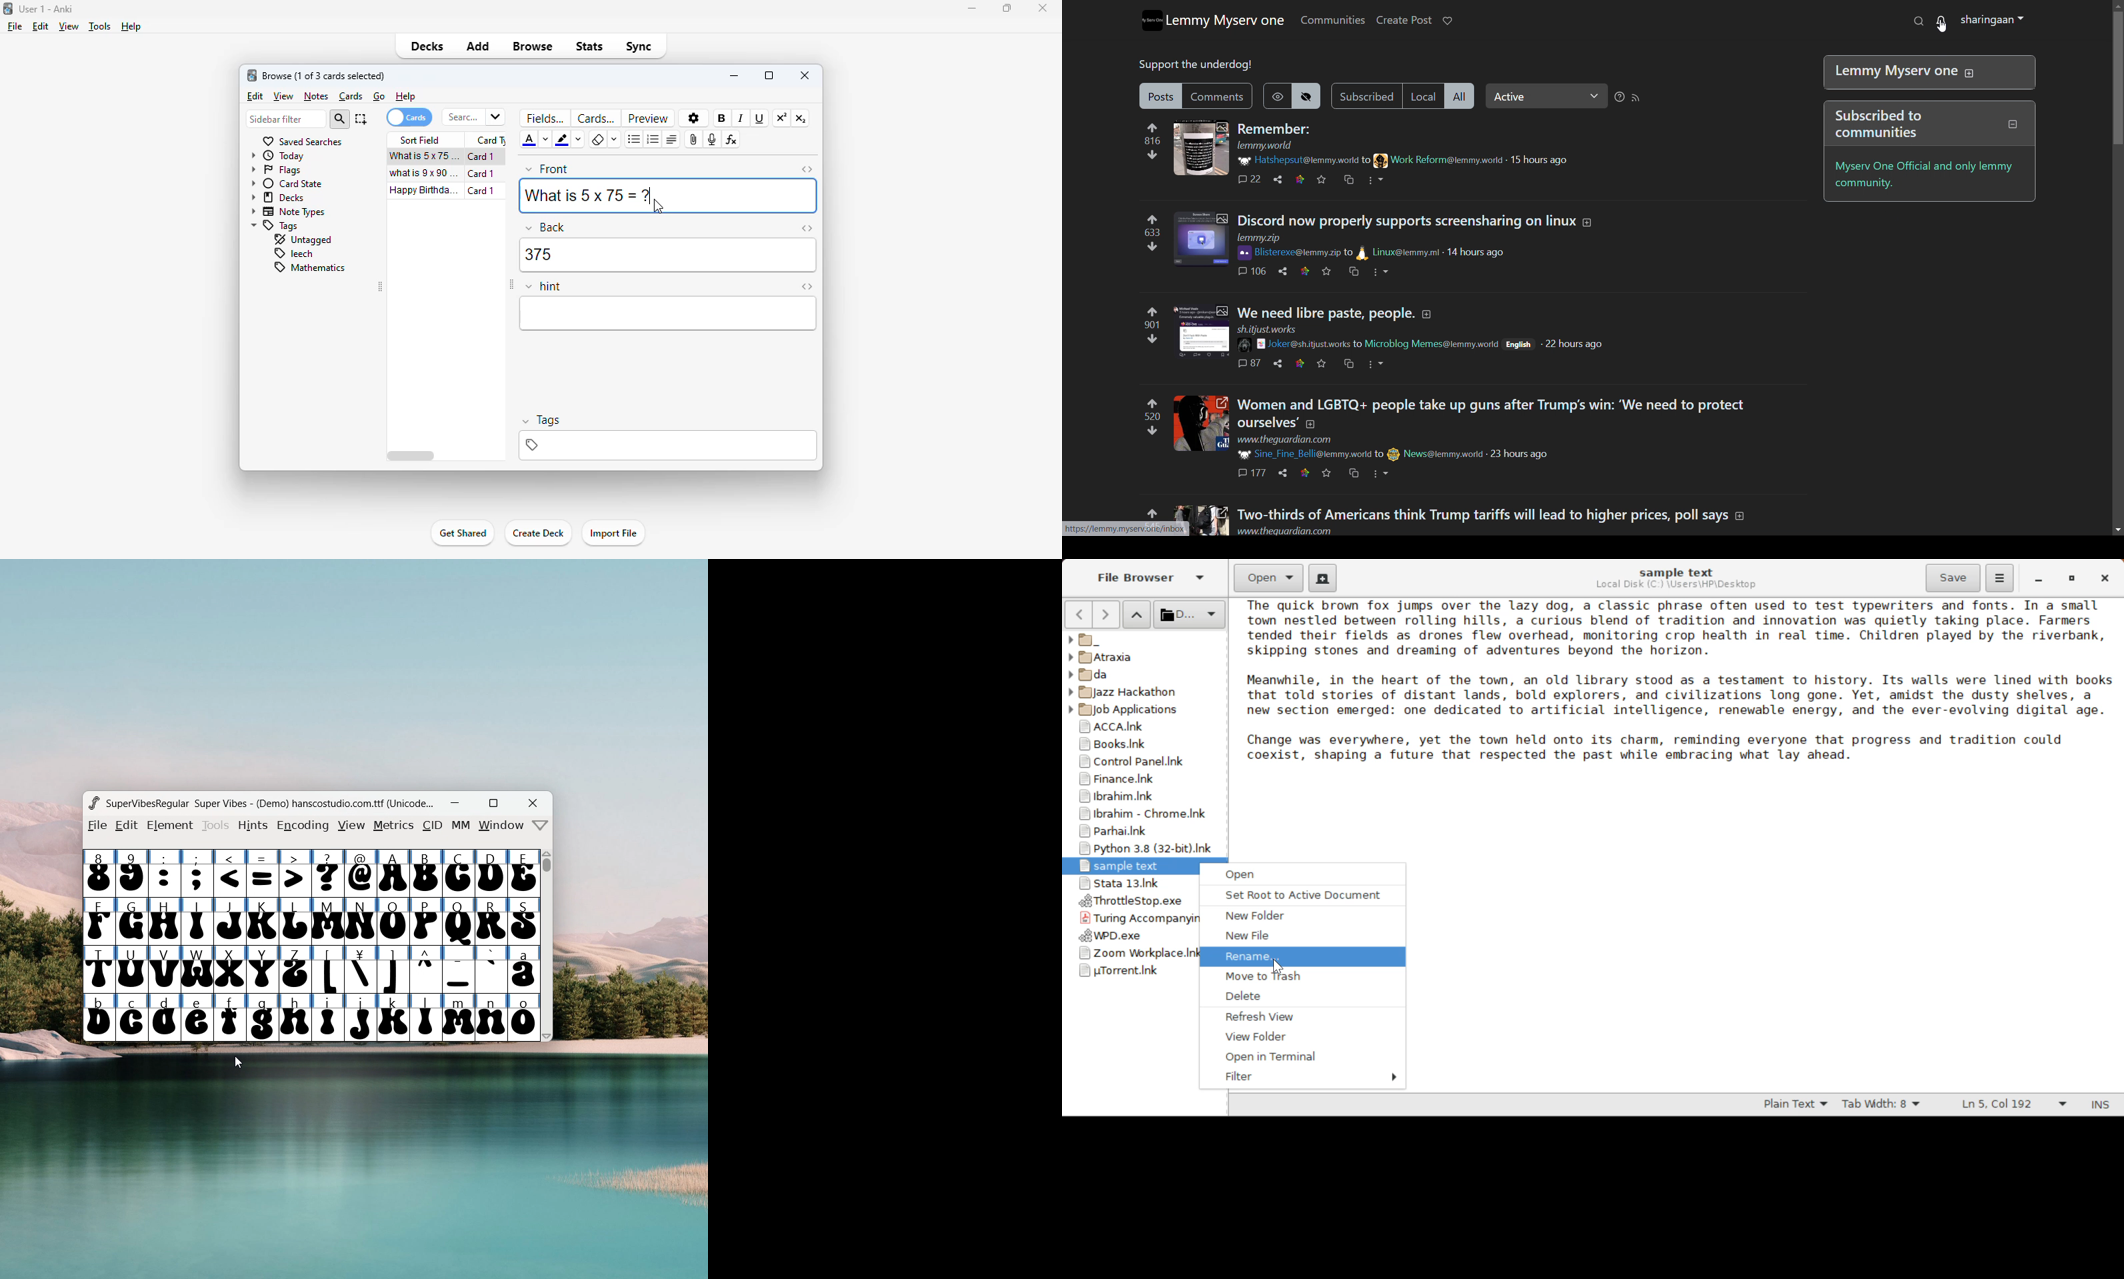 Image resolution: width=2128 pixels, height=1288 pixels. I want to click on encoding, so click(304, 826).